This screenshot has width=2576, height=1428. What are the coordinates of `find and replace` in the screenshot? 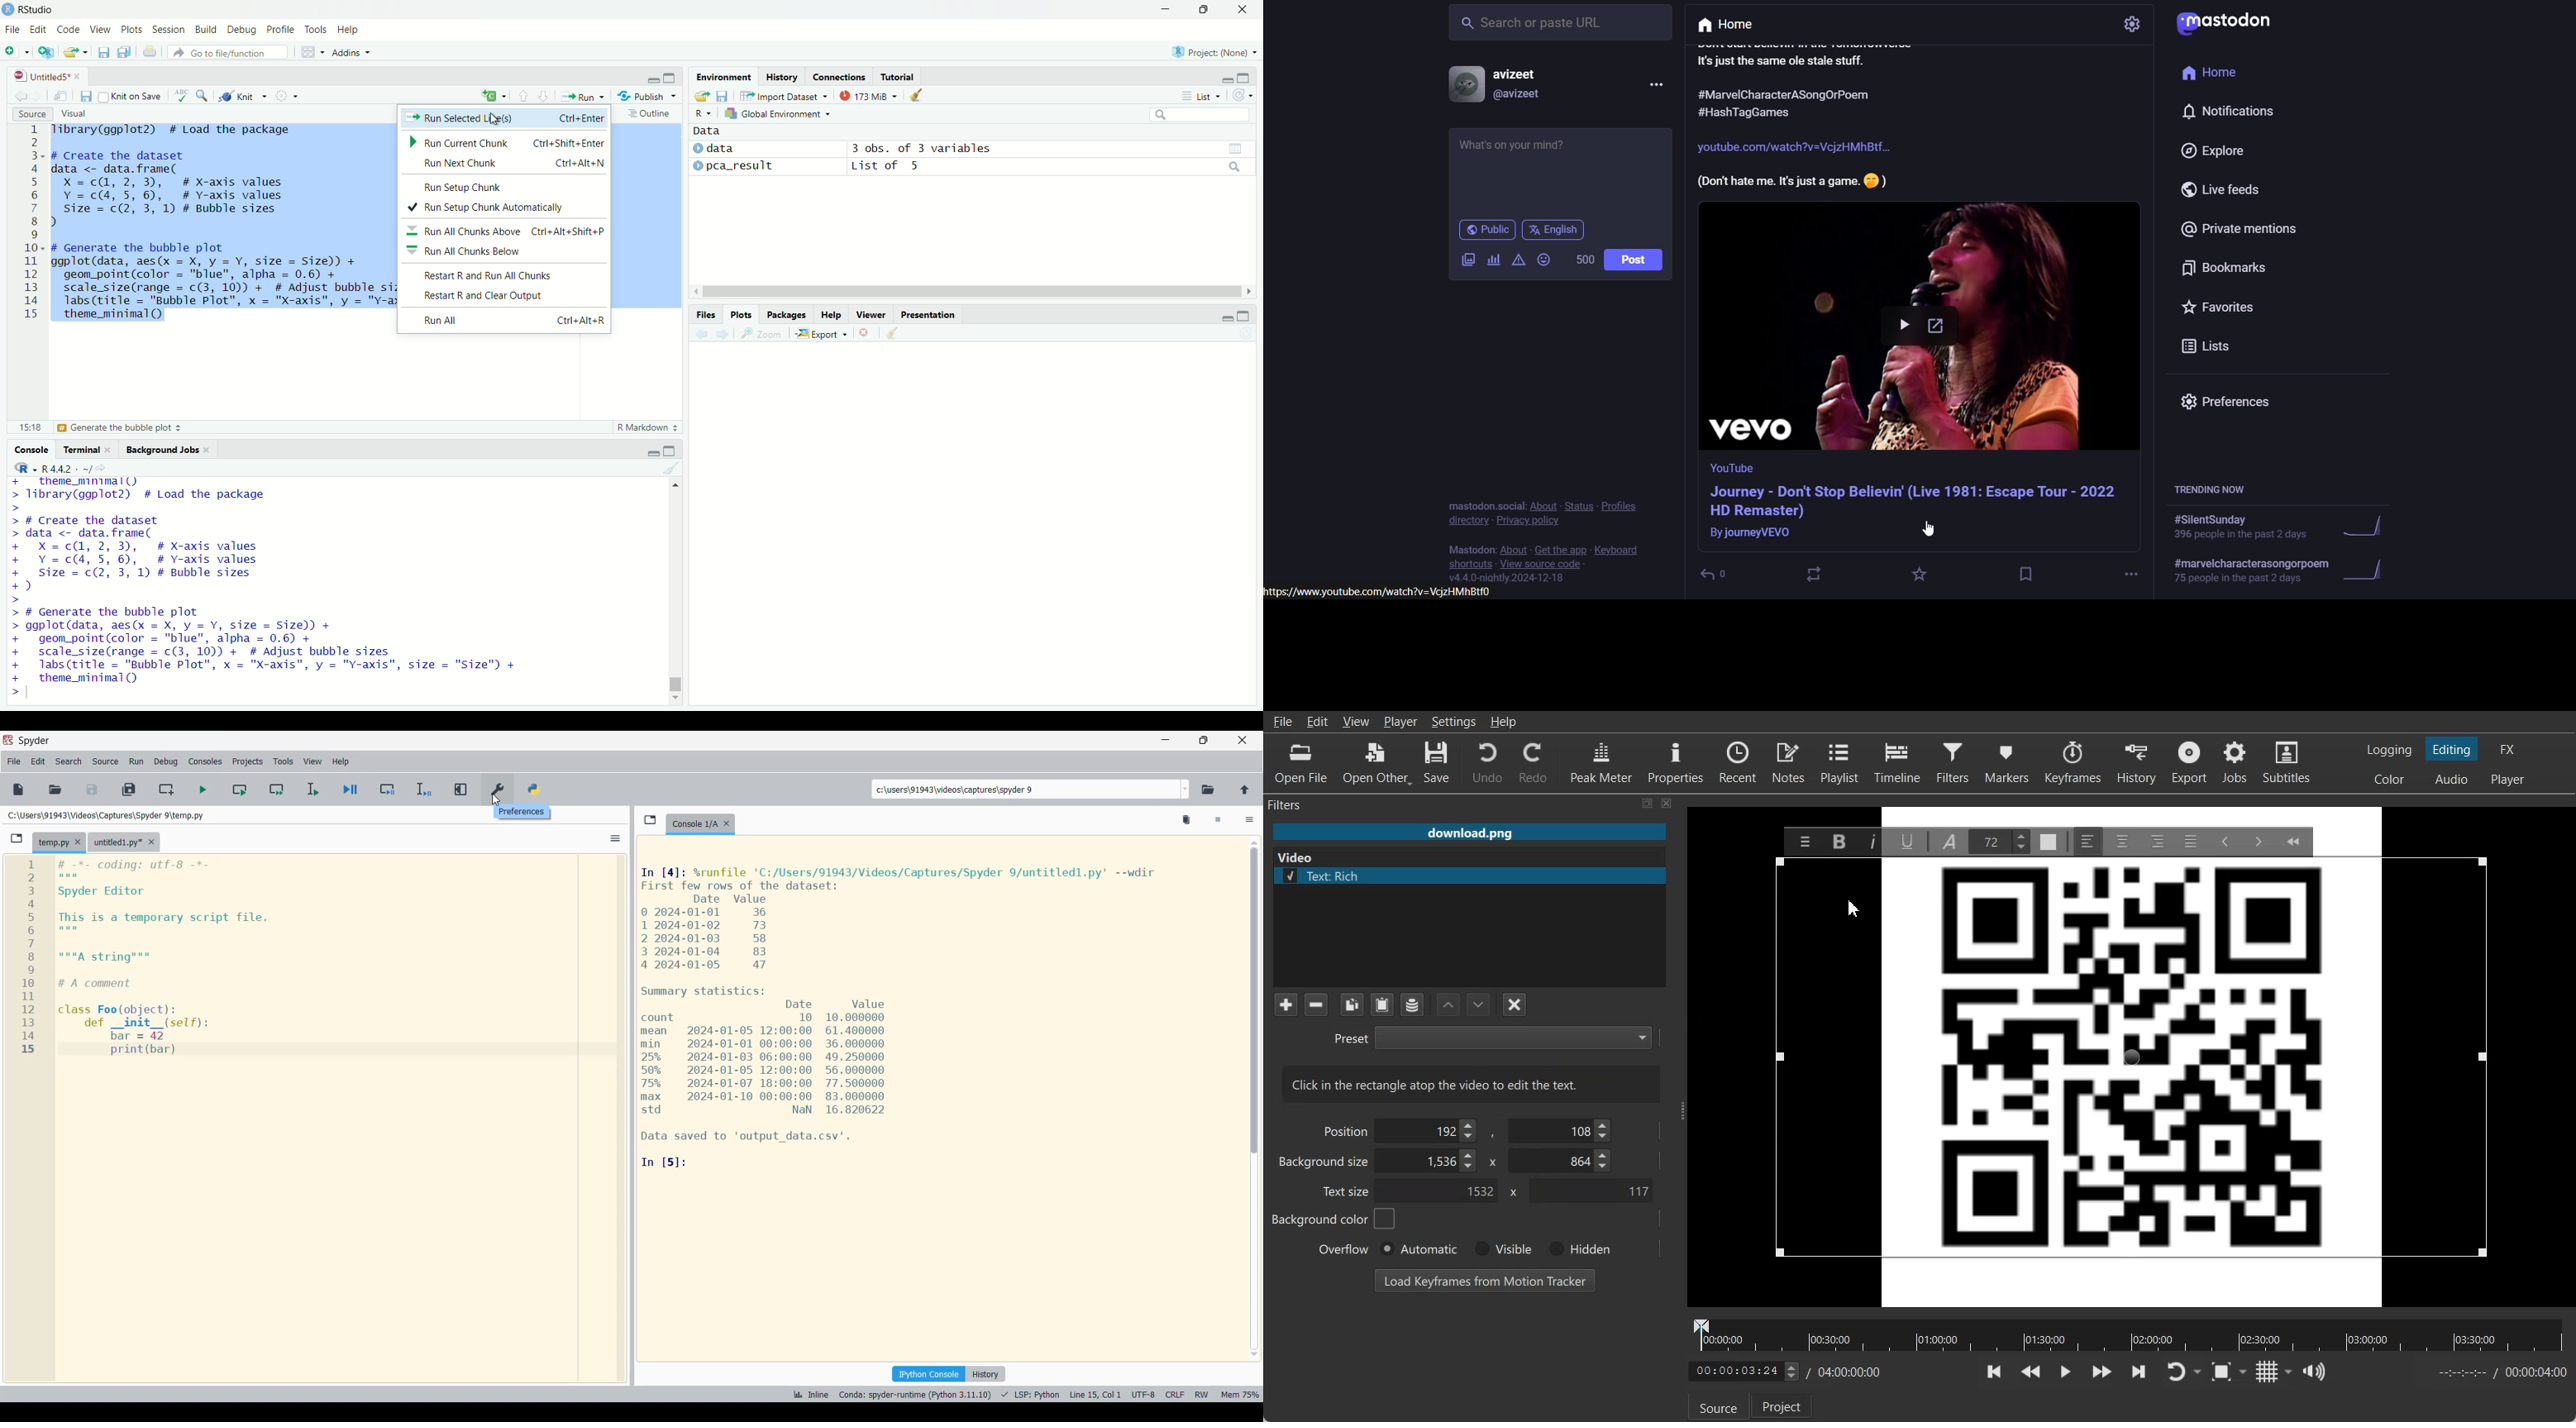 It's located at (203, 94).